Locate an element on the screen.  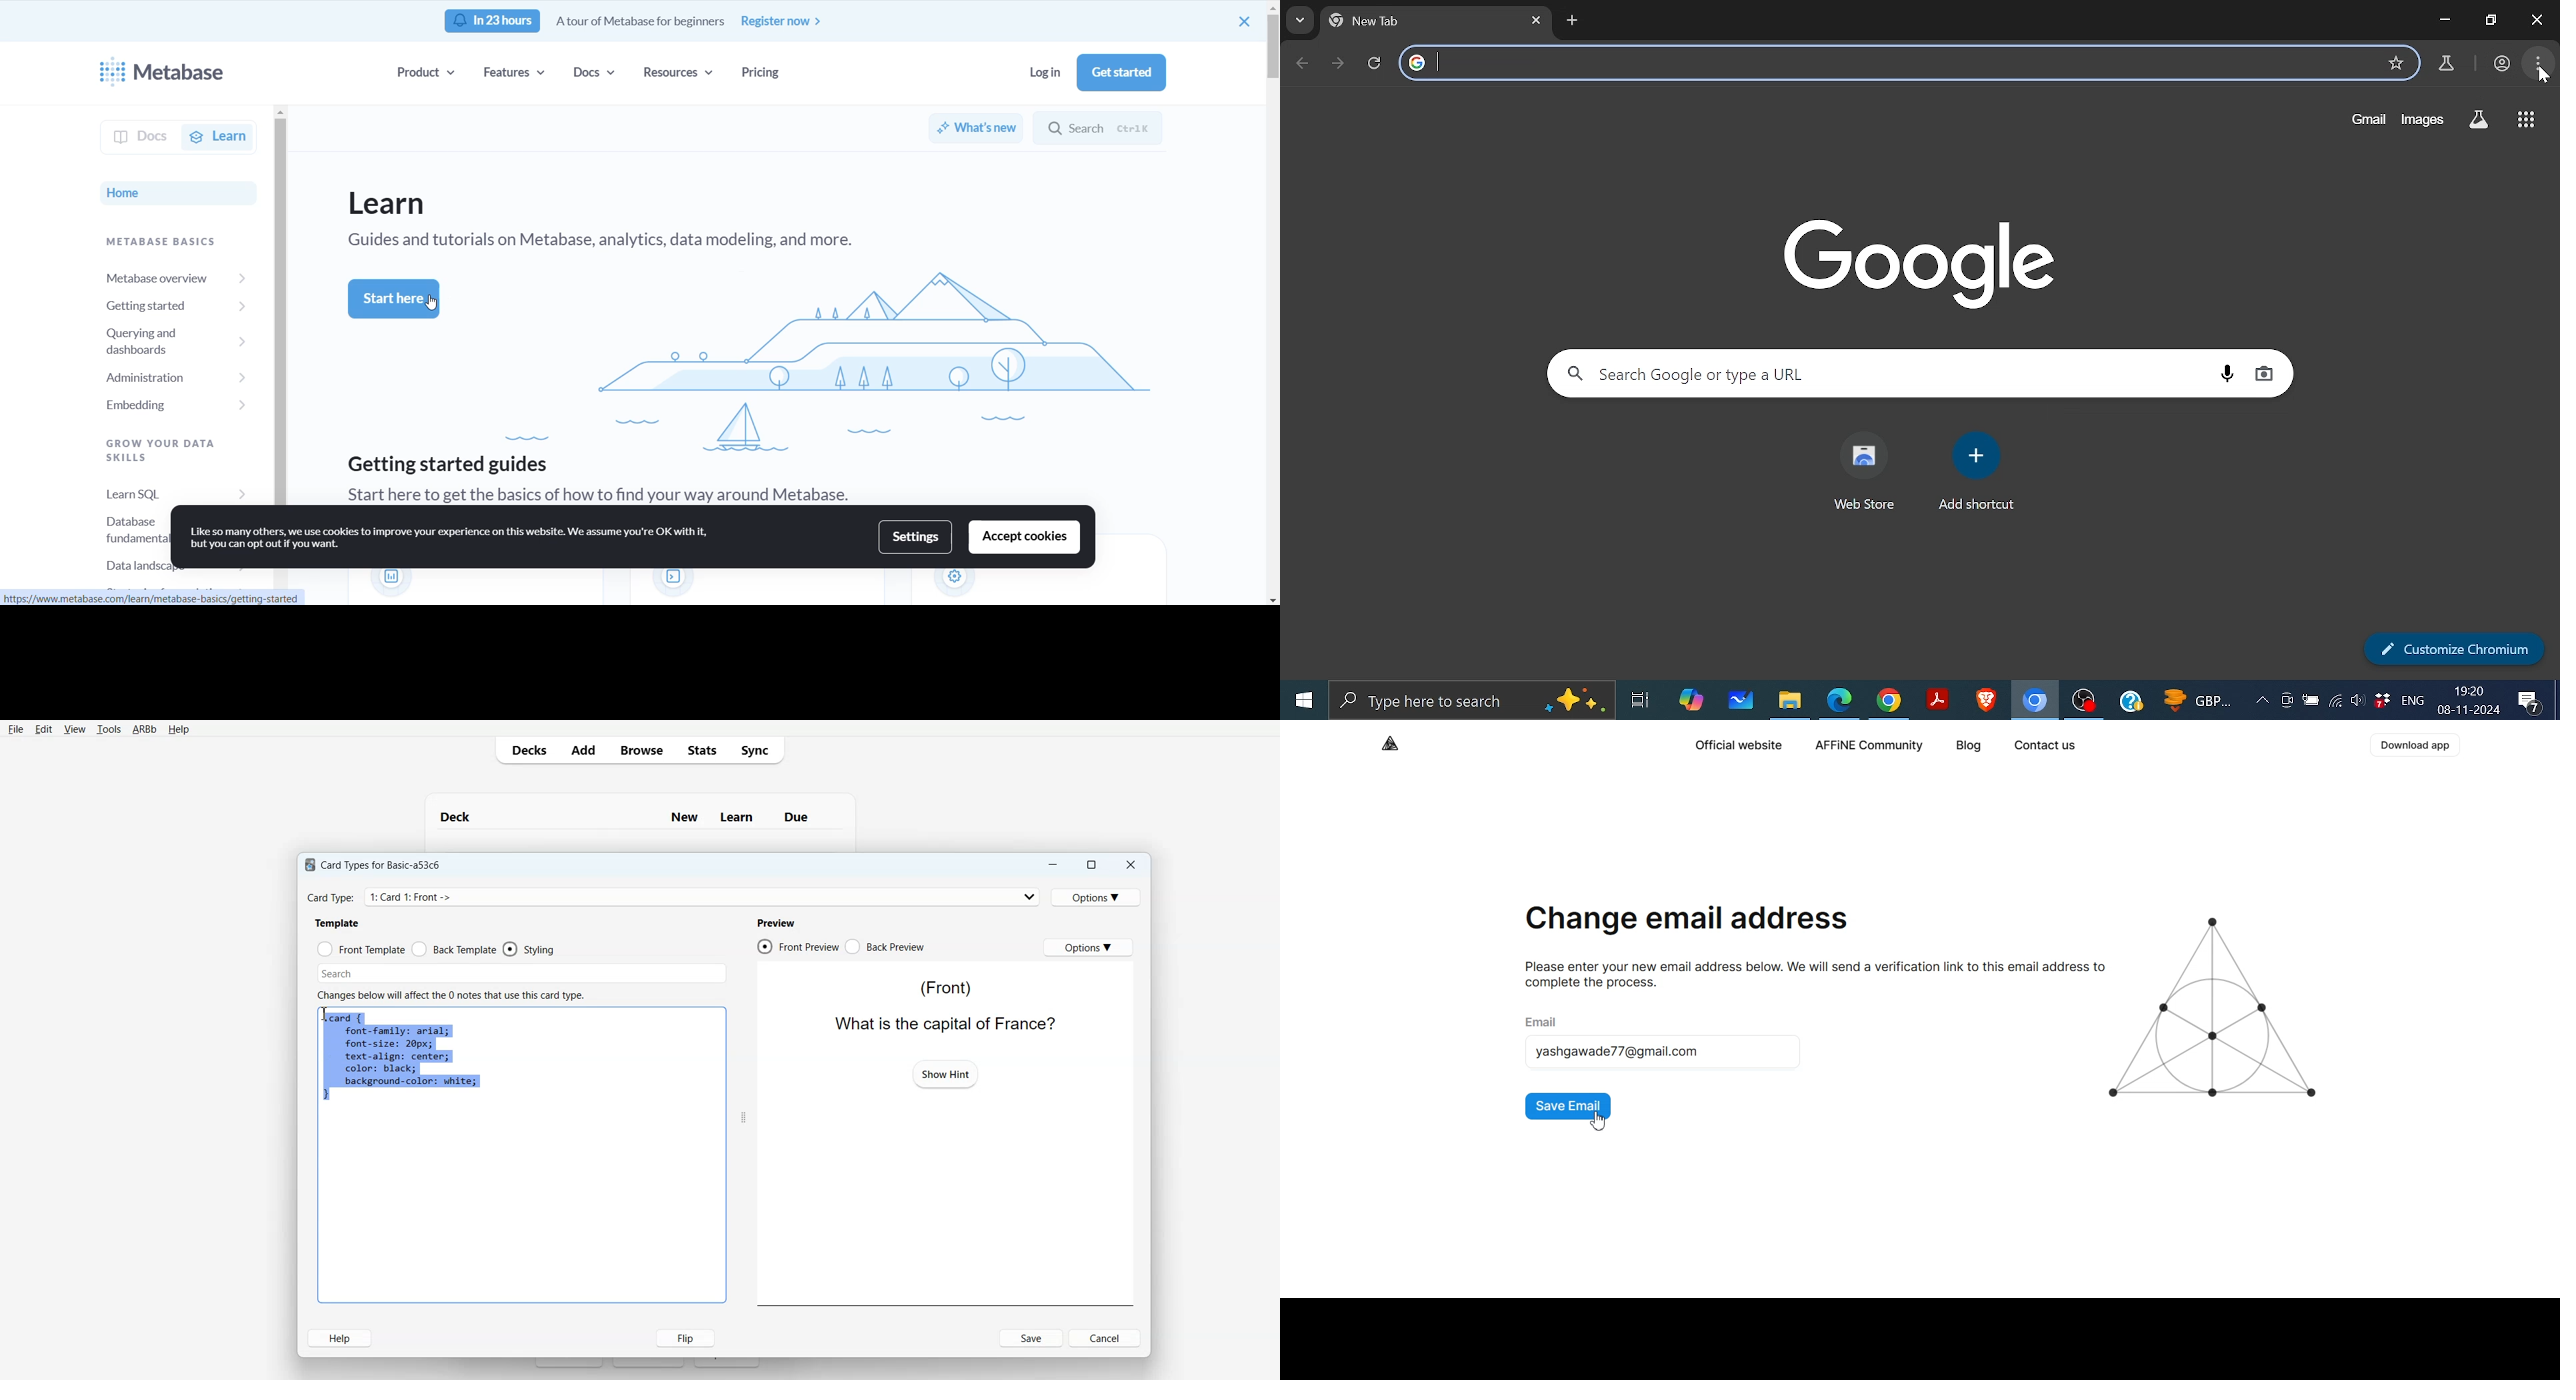
Options is located at coordinates (1098, 897).